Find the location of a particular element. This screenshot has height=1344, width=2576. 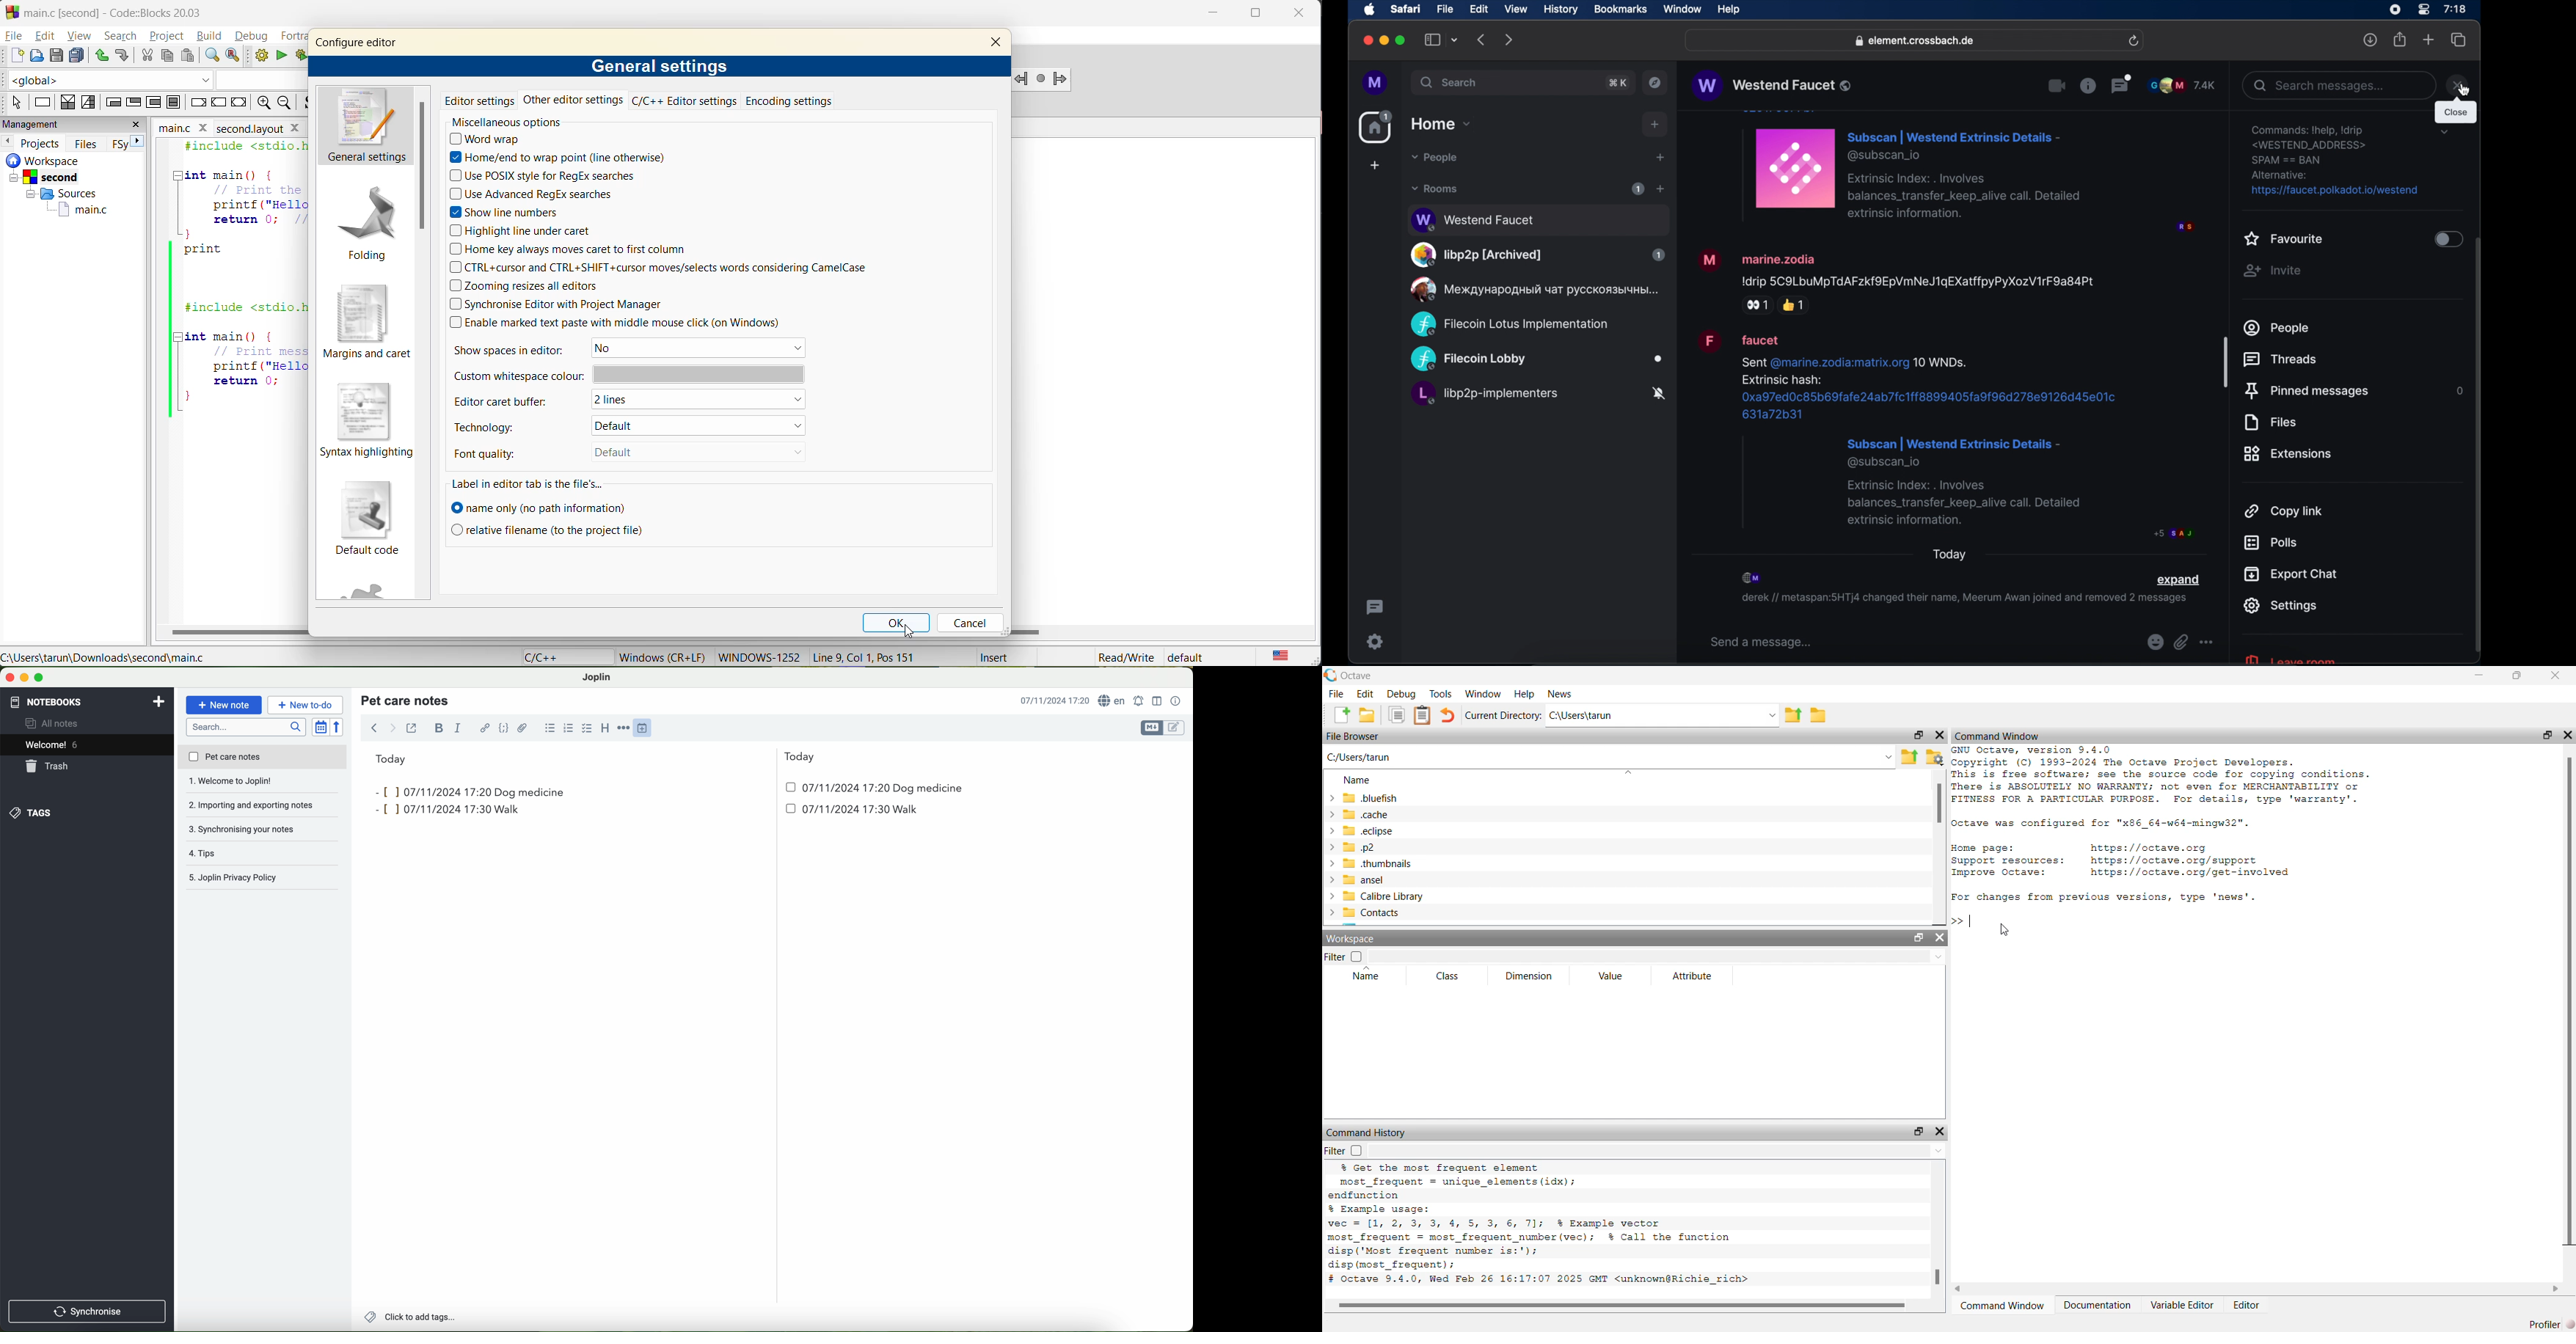

send a message is located at coordinates (1761, 643).